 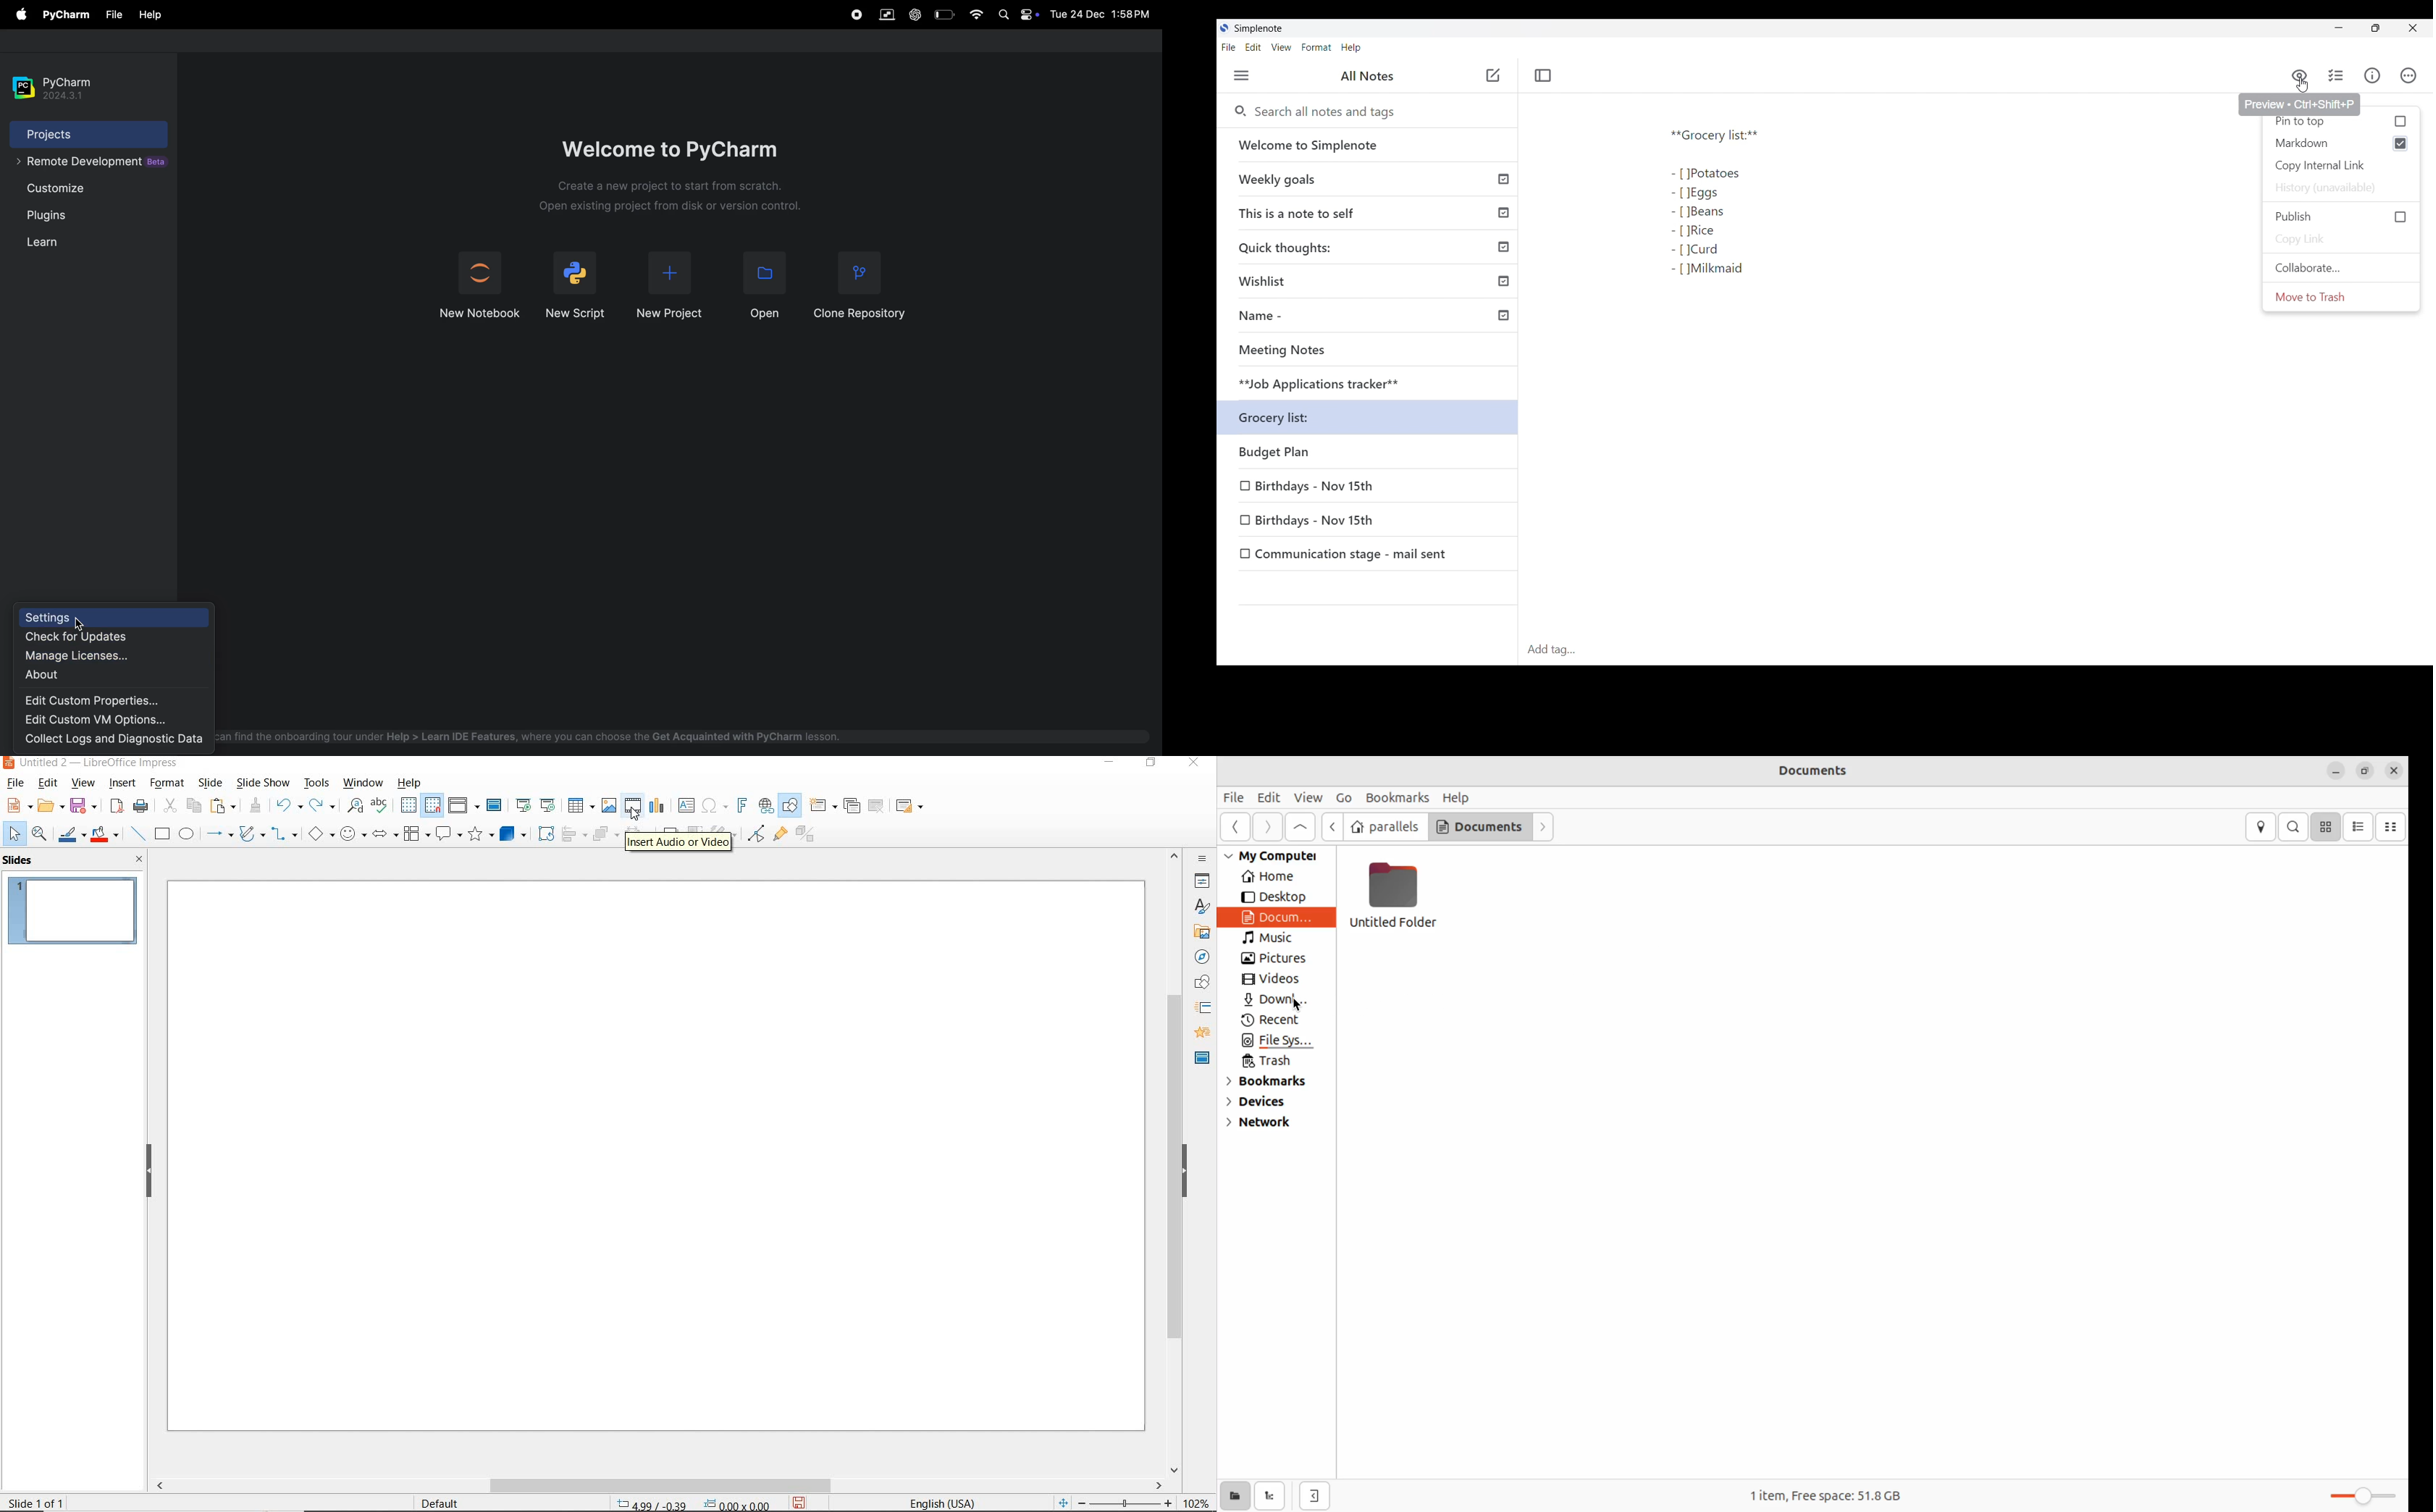 What do you see at coordinates (2341, 297) in the screenshot?
I see `Move to trash` at bounding box center [2341, 297].